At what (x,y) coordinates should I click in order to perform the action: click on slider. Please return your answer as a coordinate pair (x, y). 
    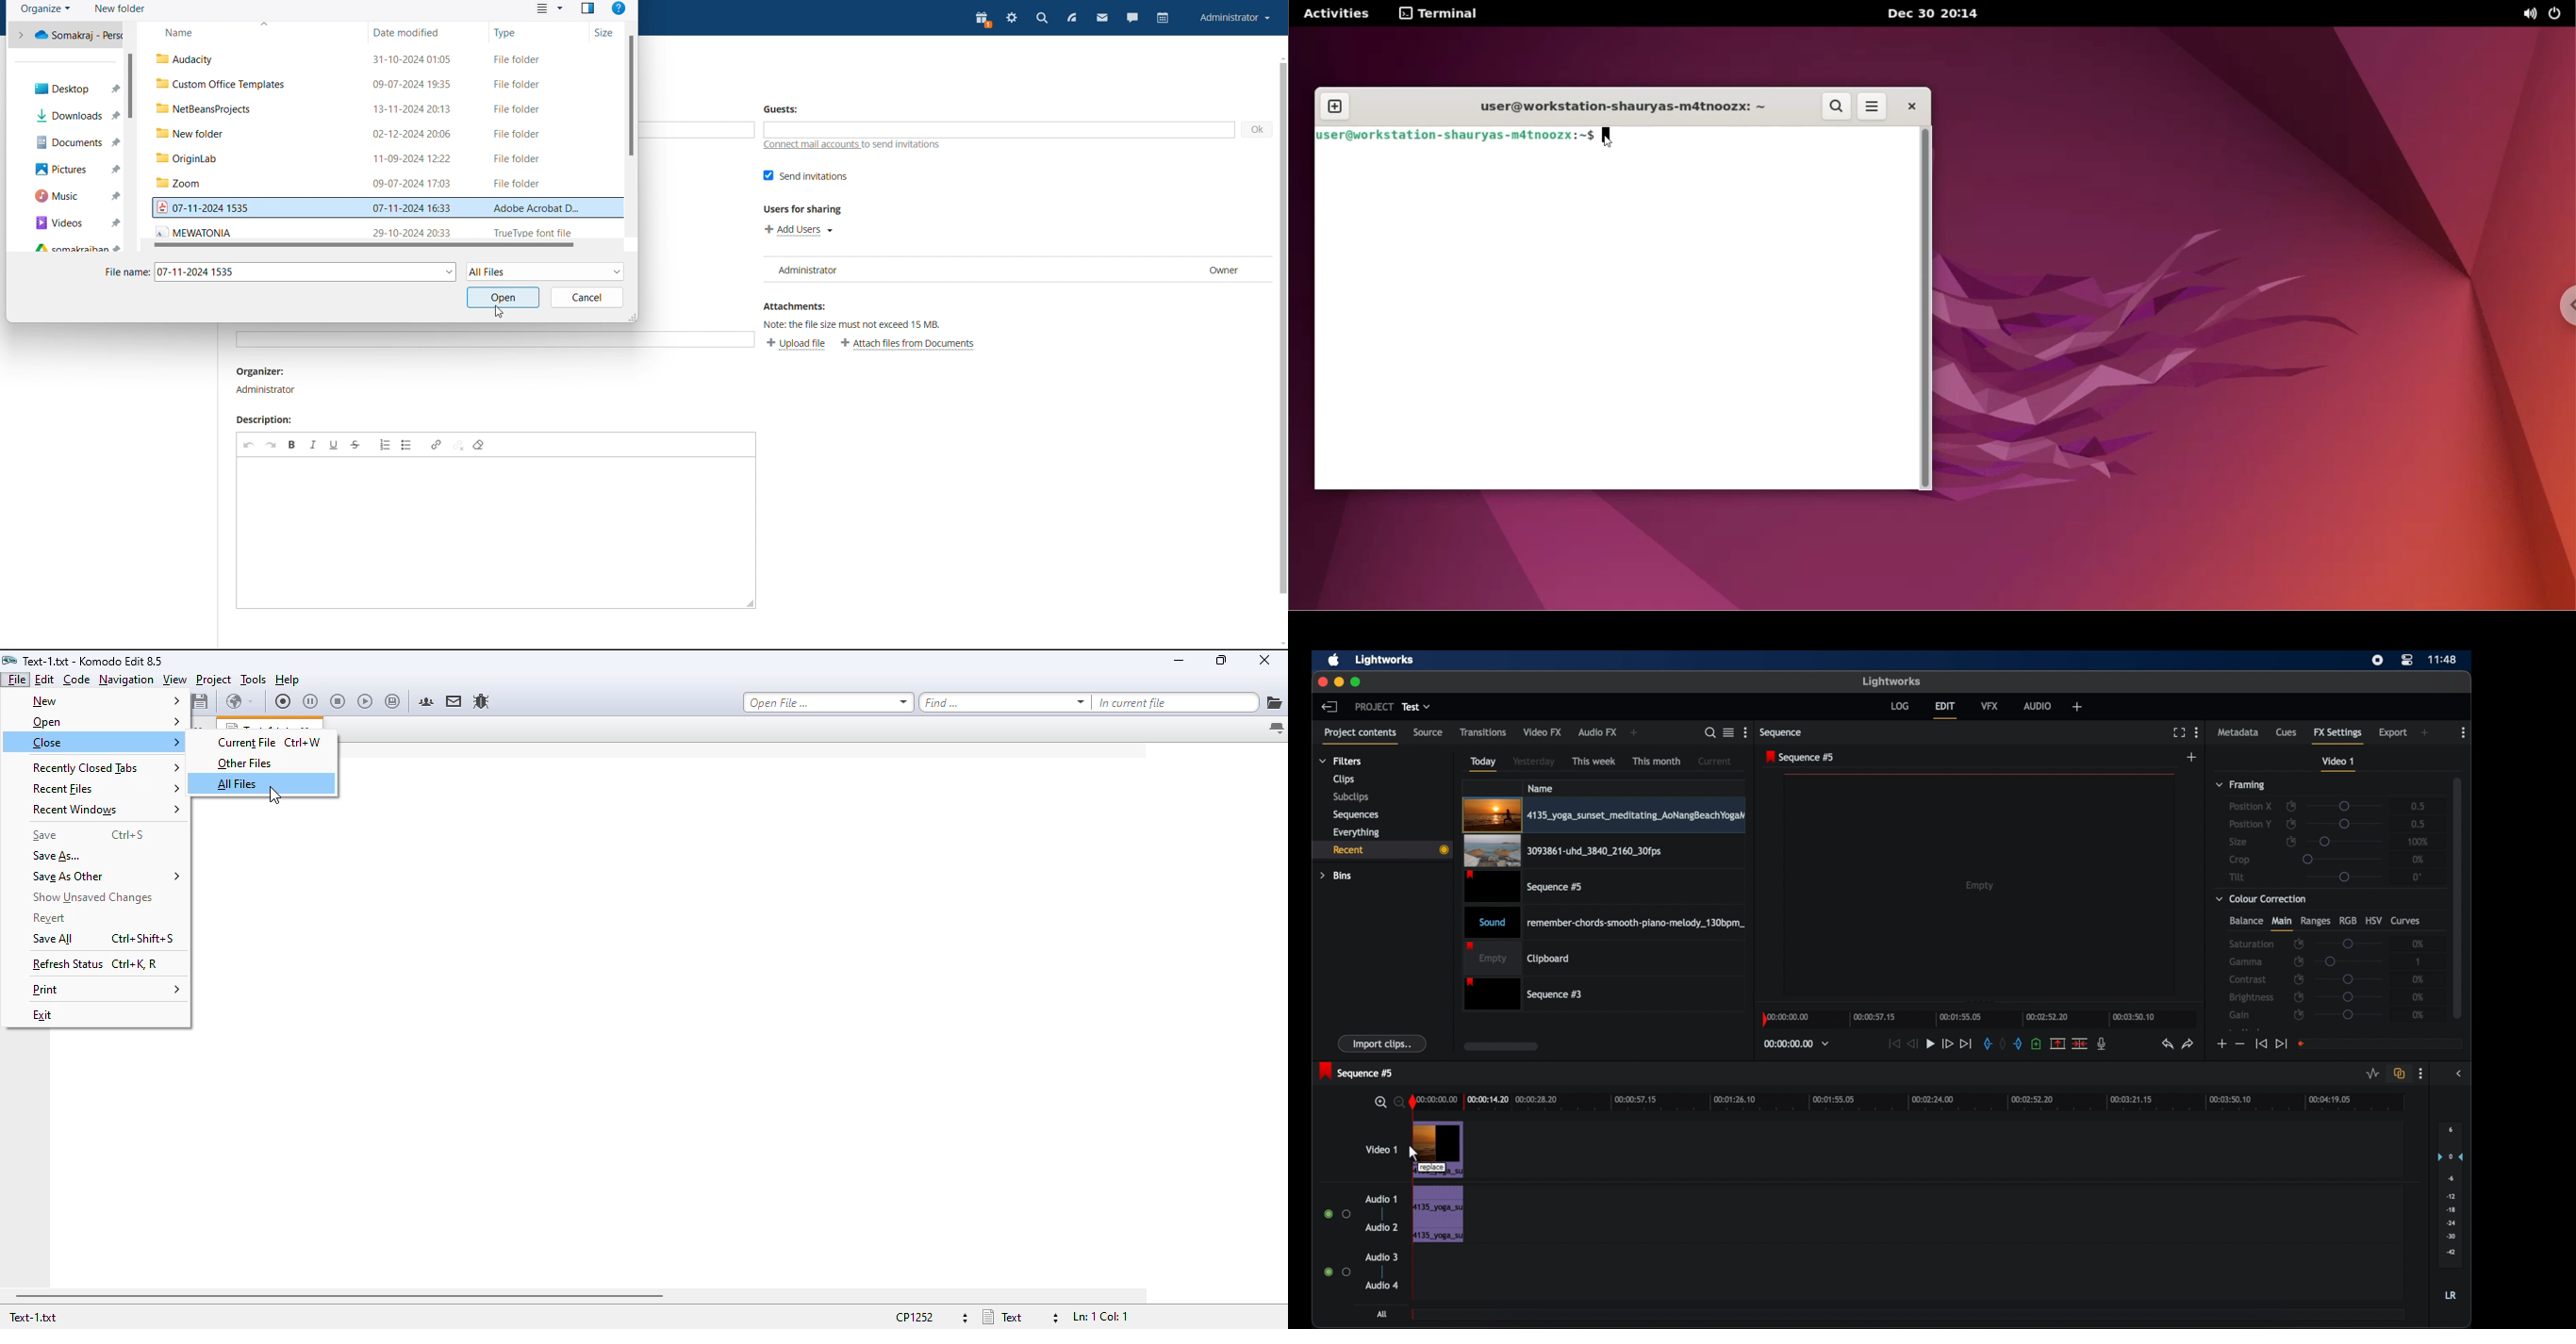
    Looking at the image, I should click on (2349, 979).